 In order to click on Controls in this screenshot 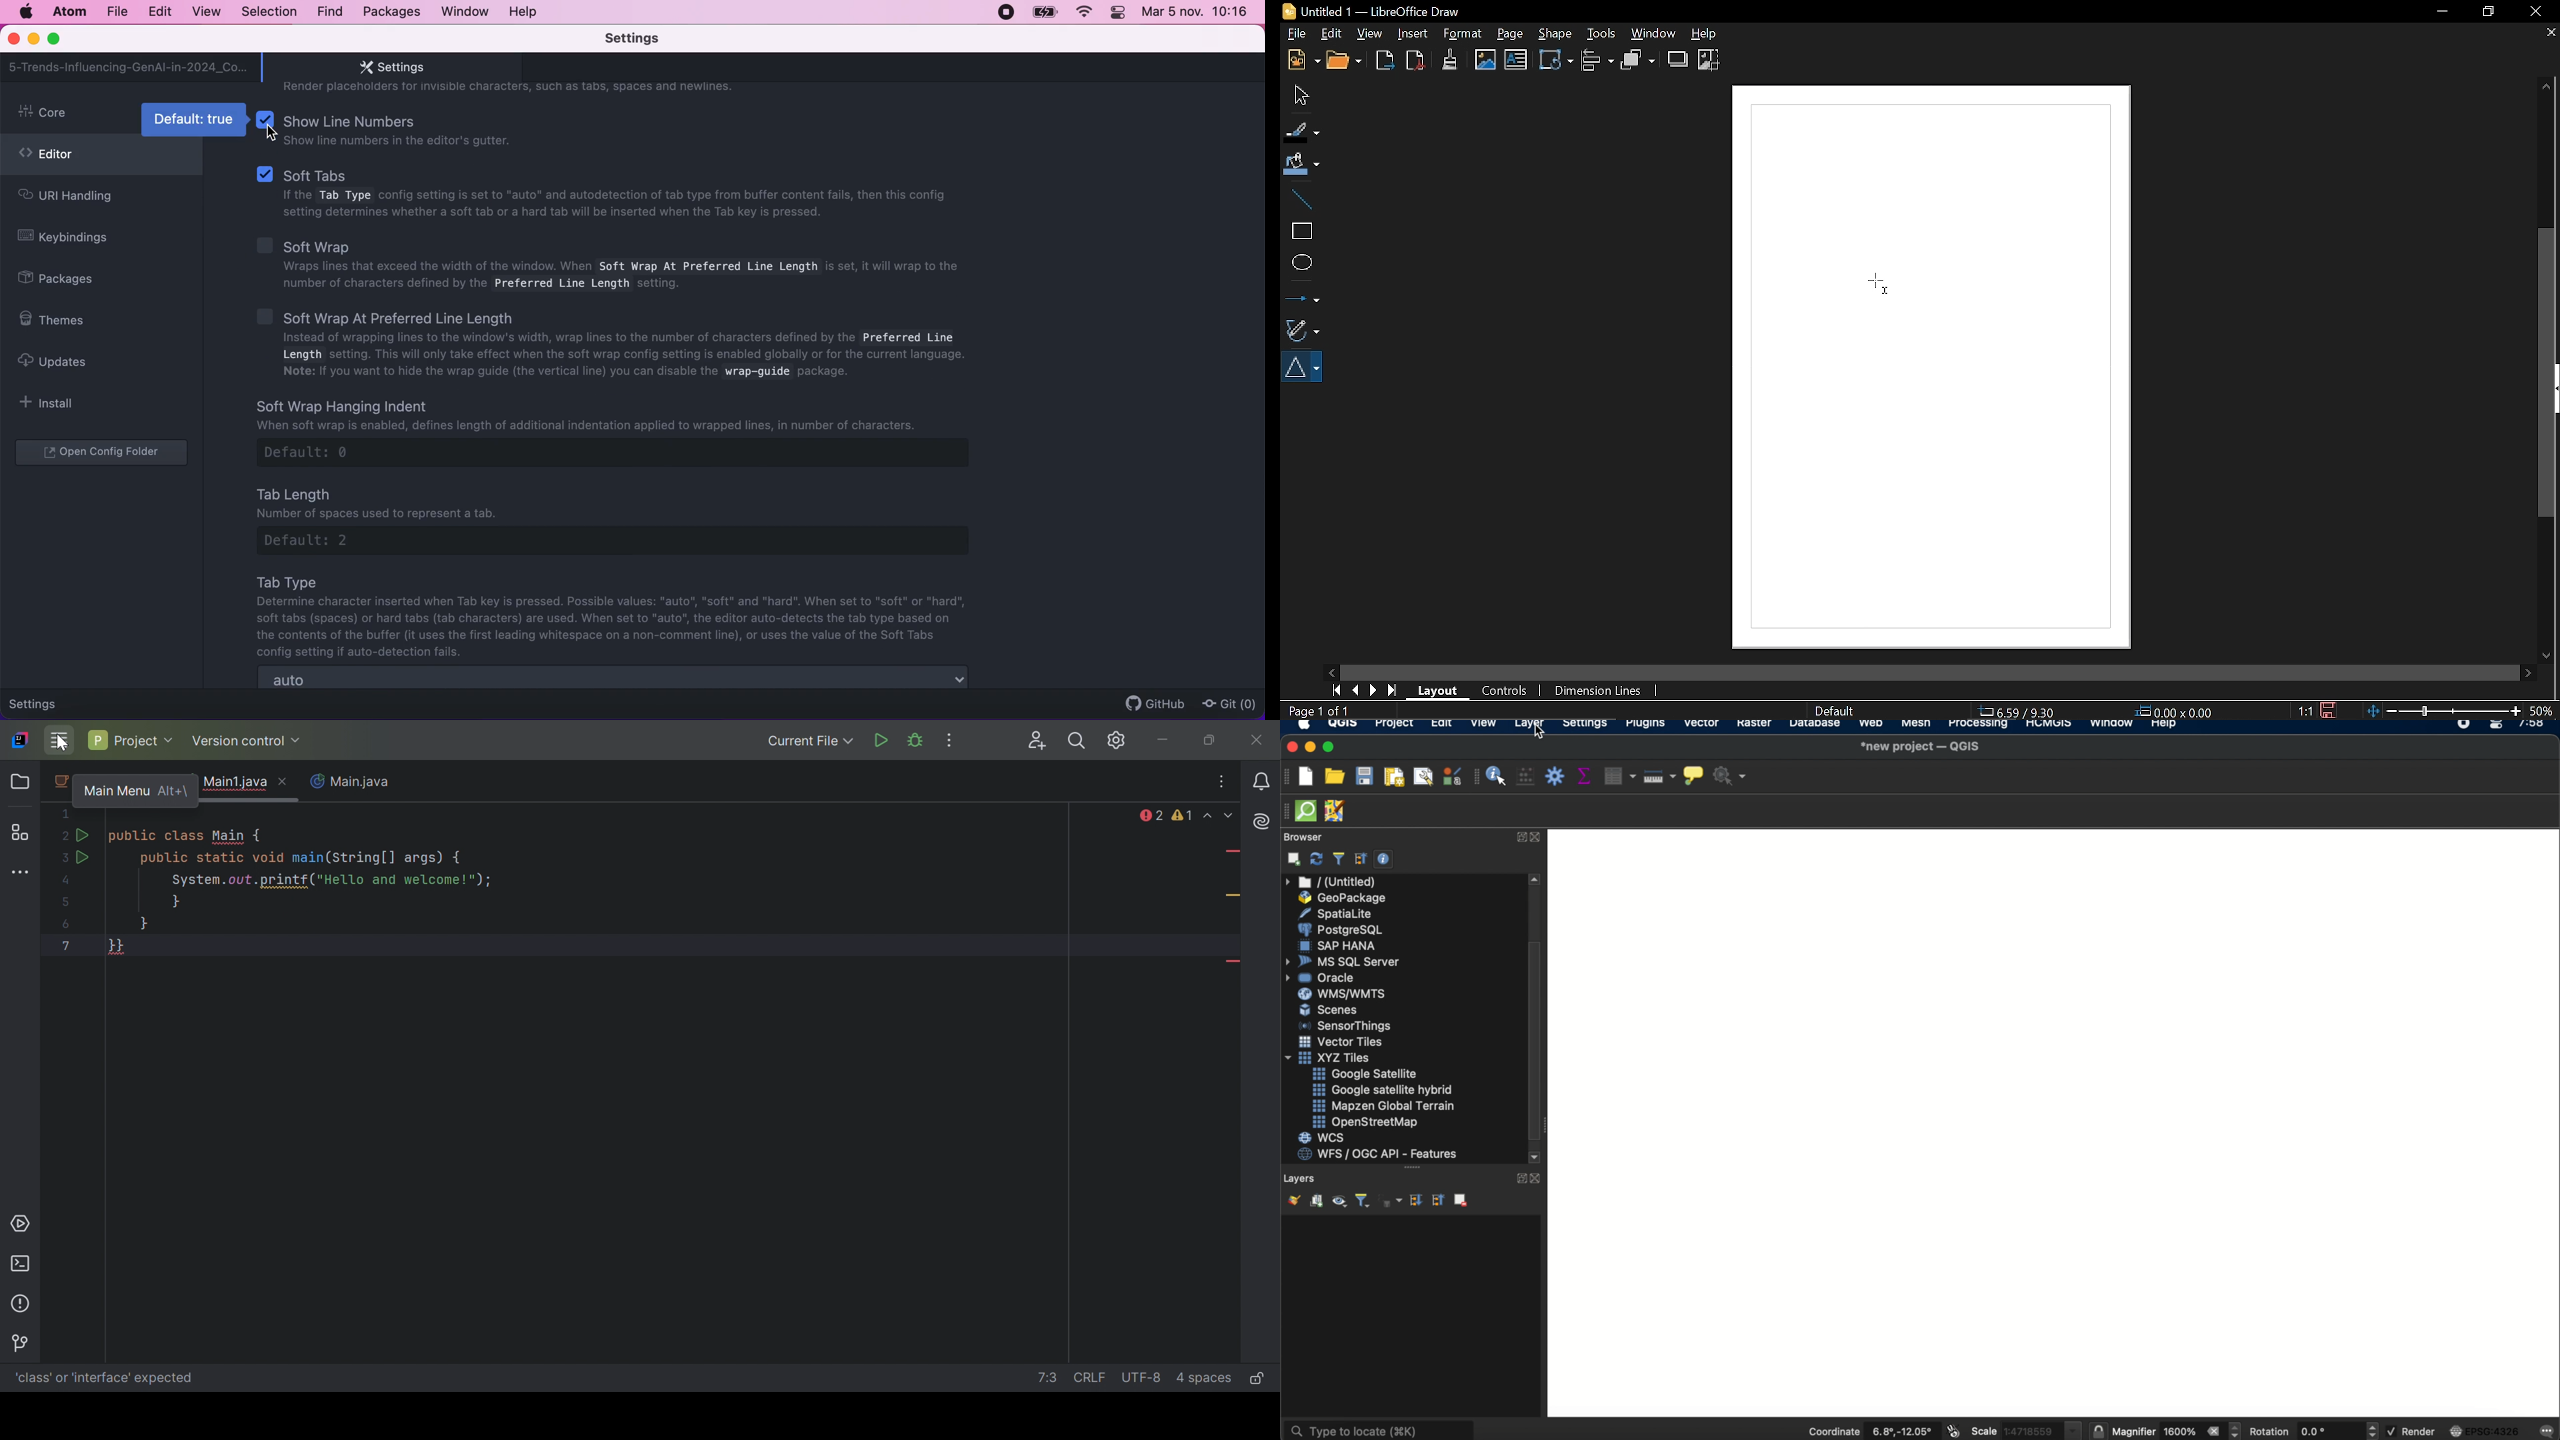, I will do `click(1505, 692)`.